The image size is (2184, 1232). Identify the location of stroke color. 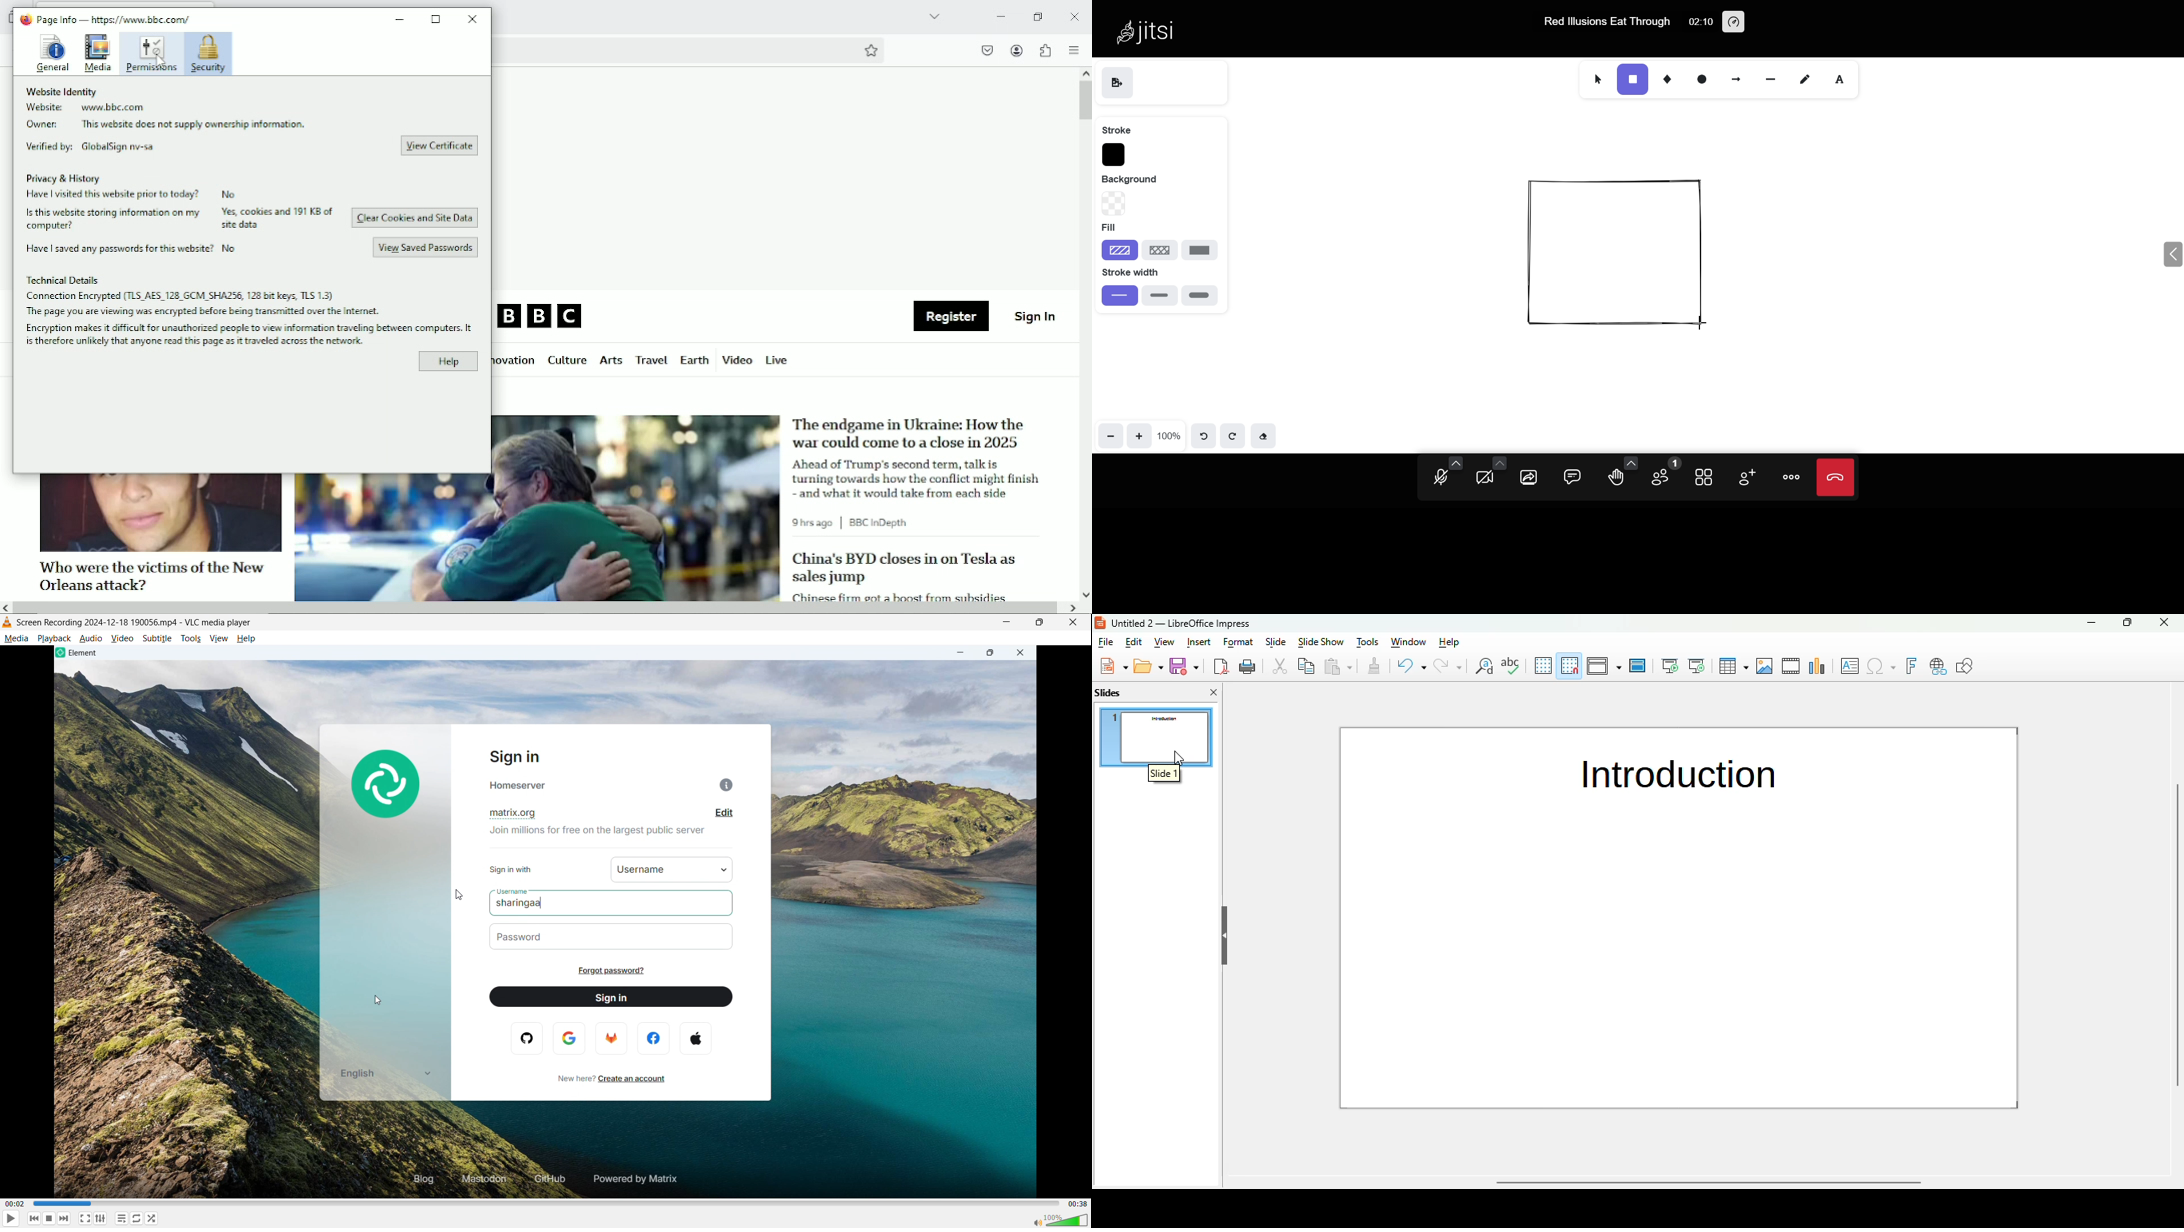
(1114, 155).